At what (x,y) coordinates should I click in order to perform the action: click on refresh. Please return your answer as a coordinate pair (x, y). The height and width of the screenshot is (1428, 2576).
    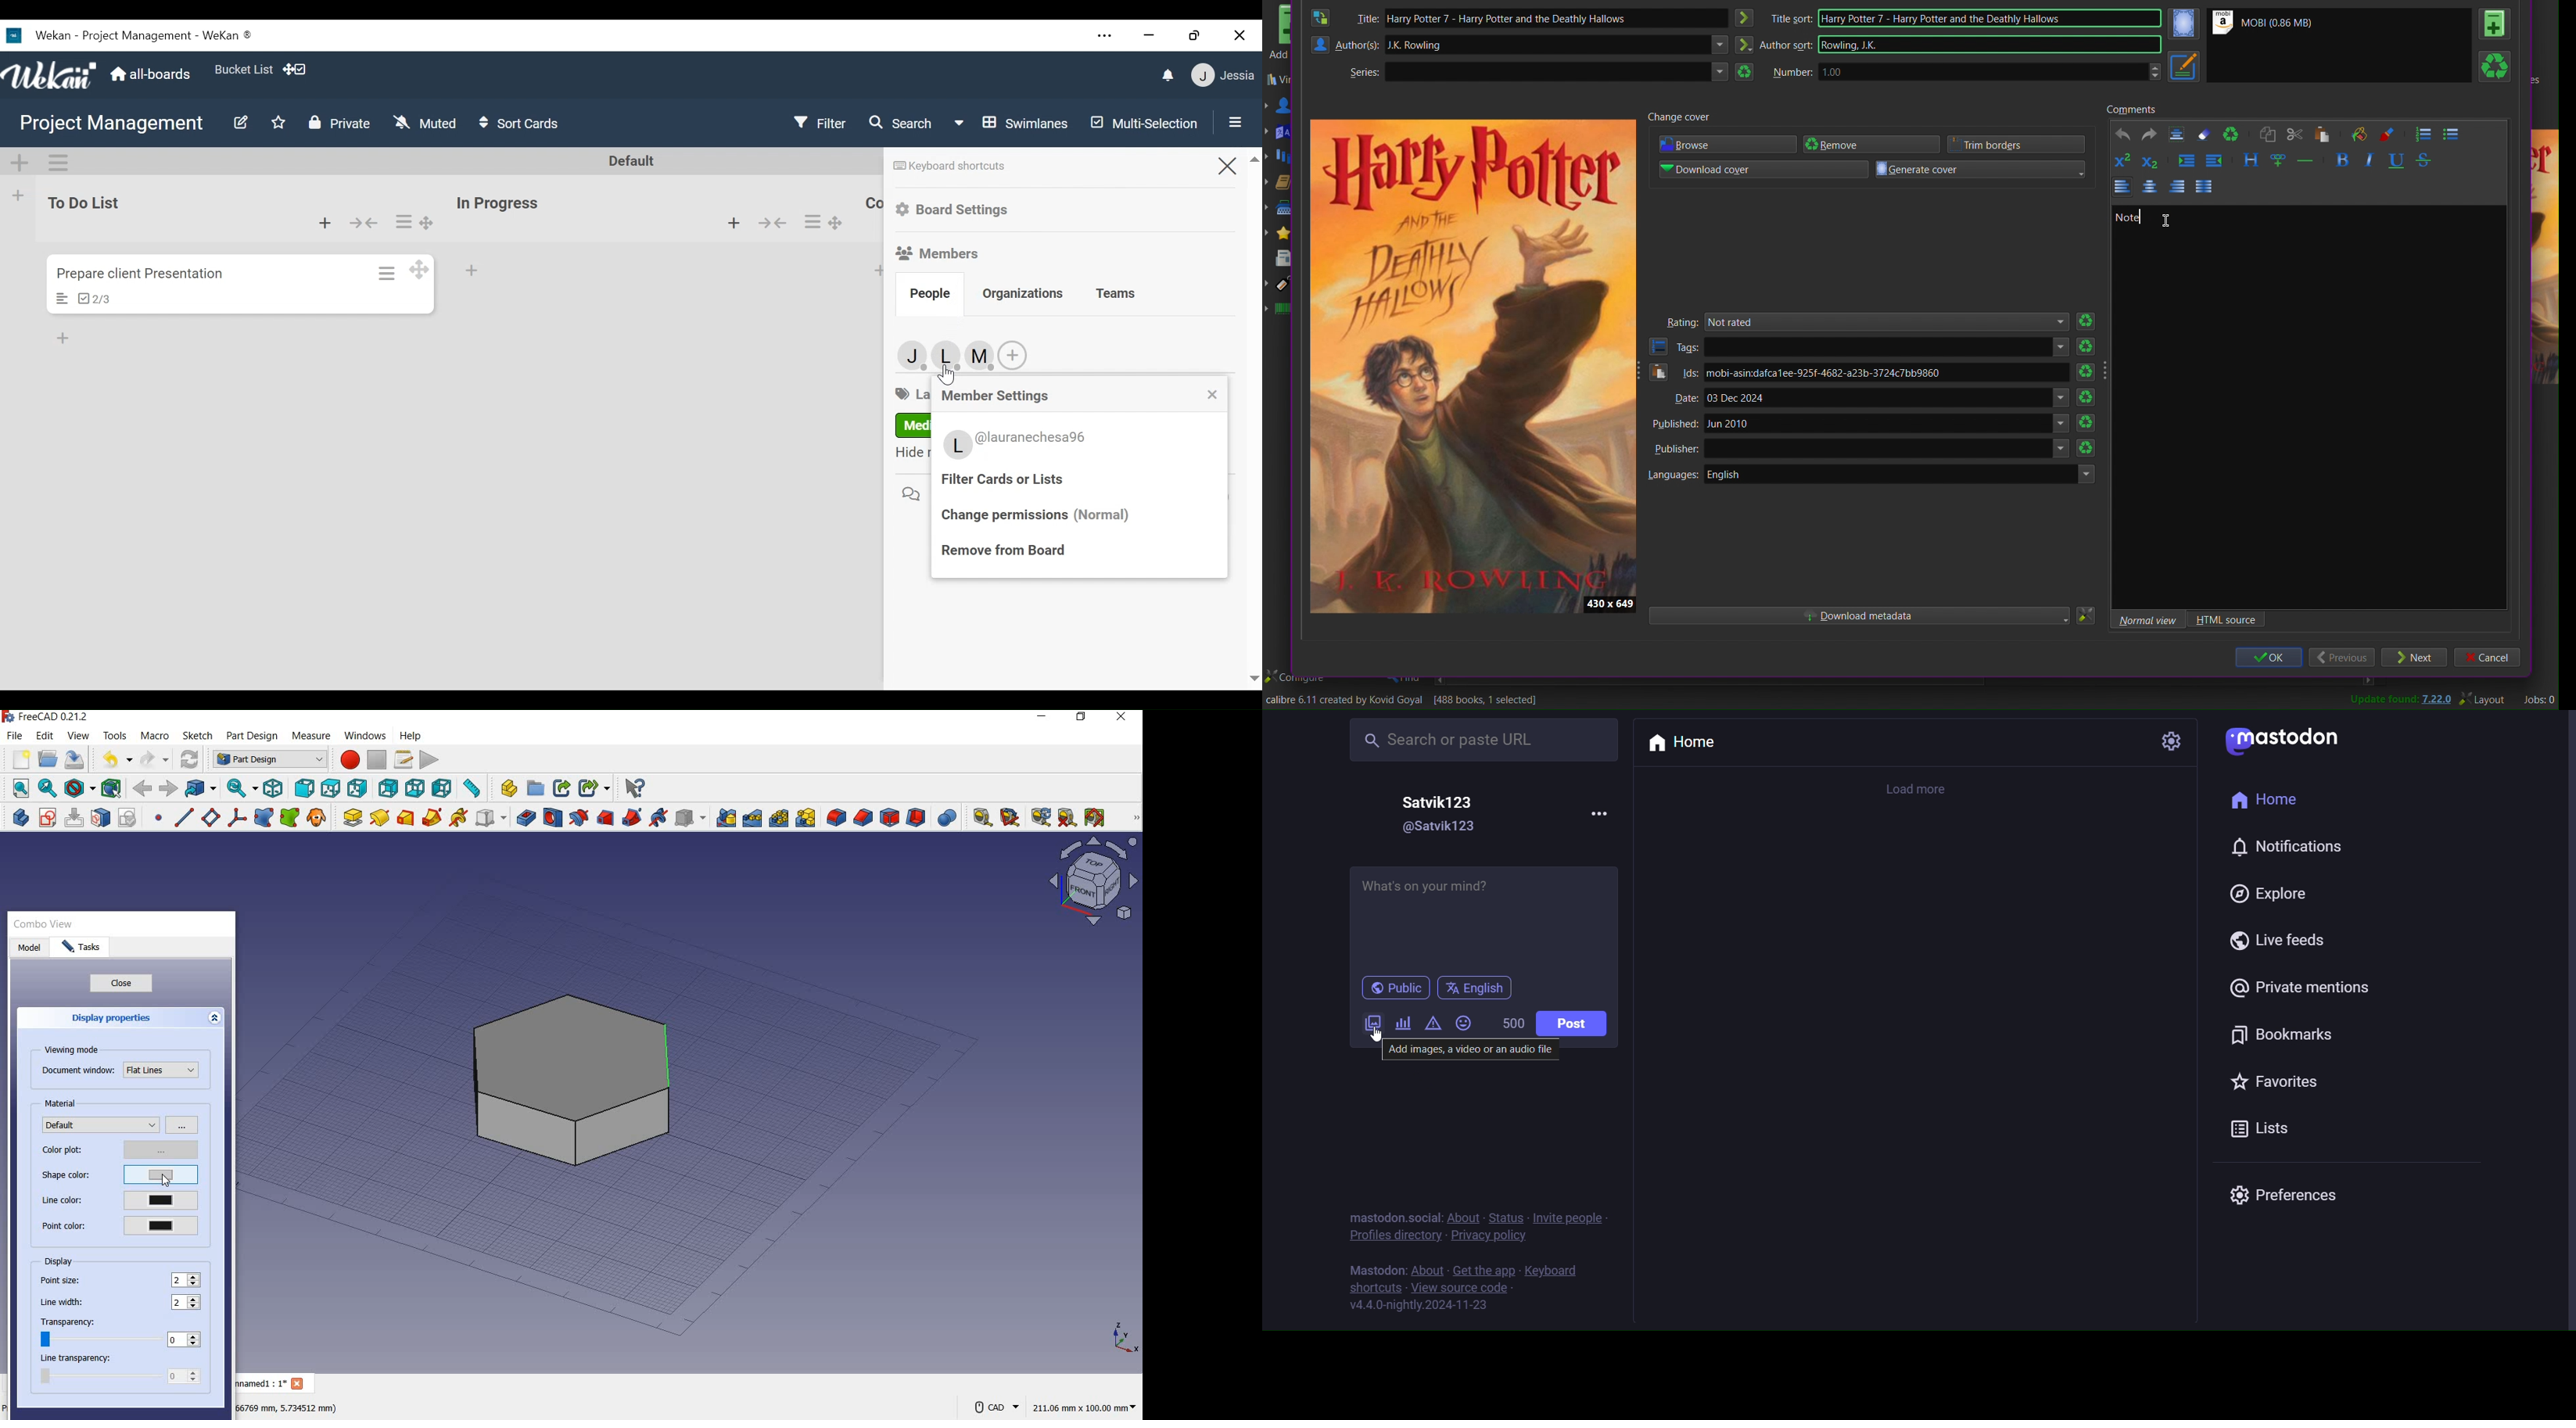
    Looking at the image, I should click on (1041, 817).